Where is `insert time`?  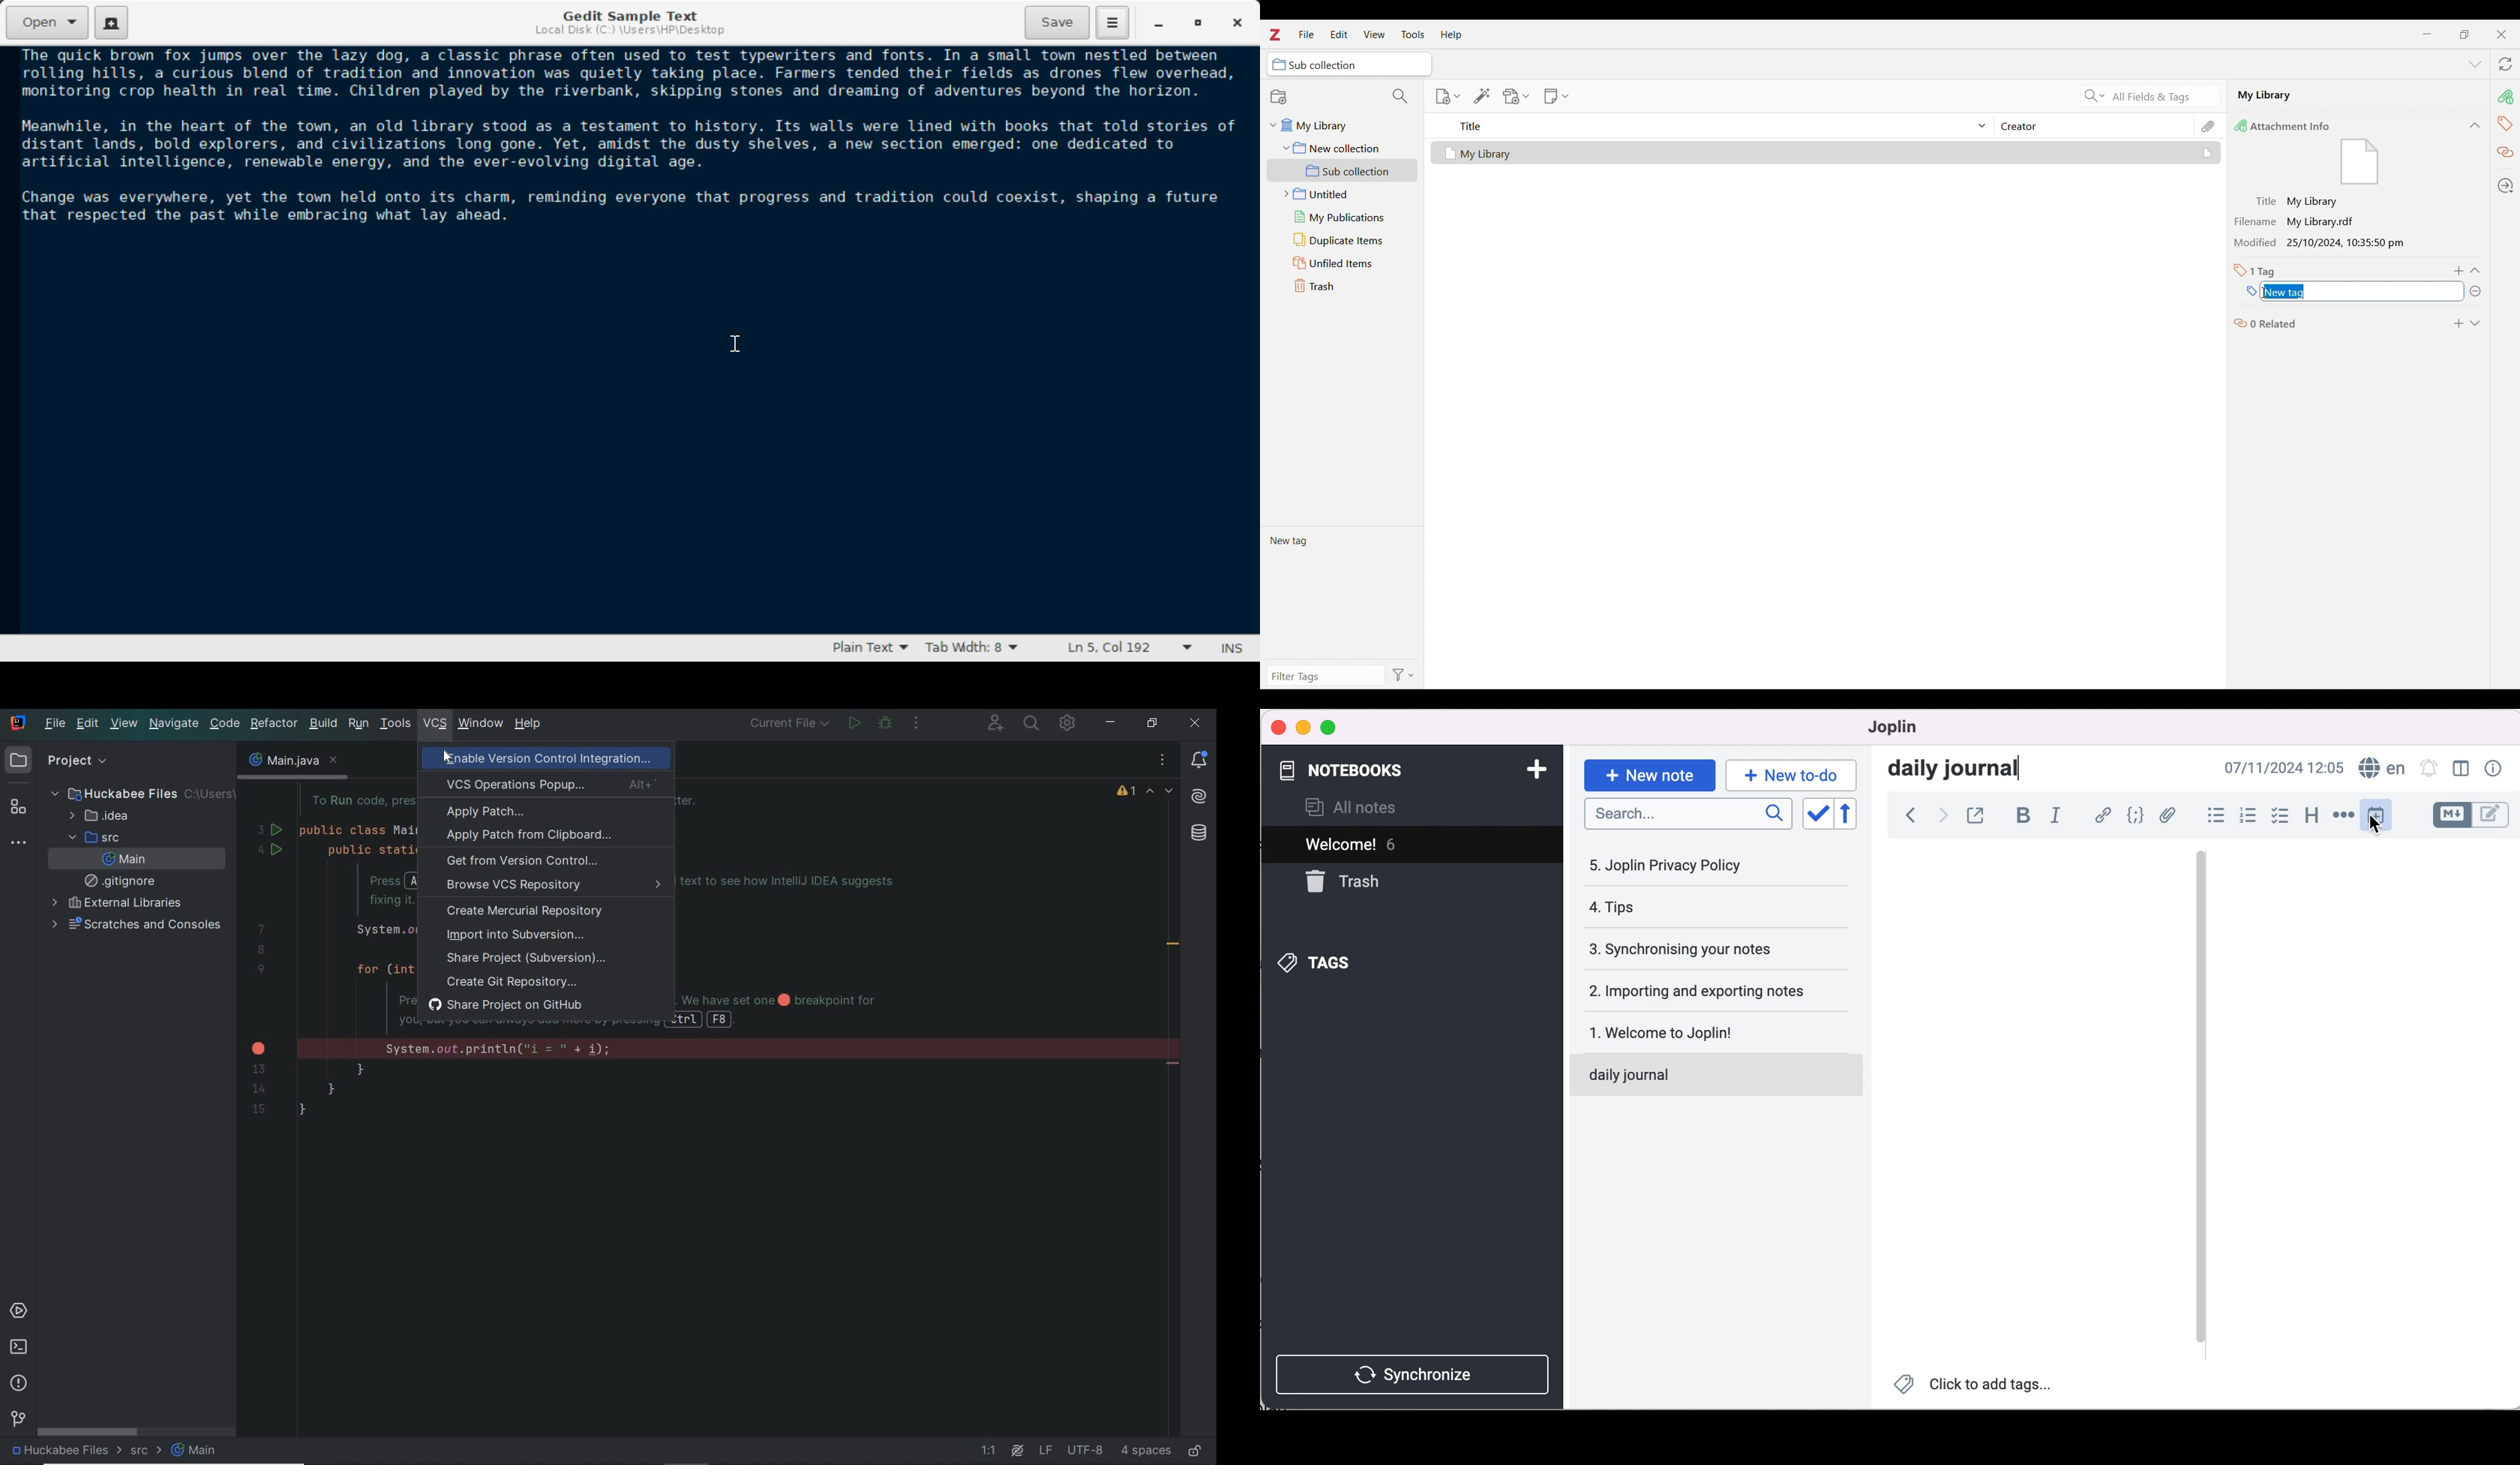 insert time is located at coordinates (2376, 819).